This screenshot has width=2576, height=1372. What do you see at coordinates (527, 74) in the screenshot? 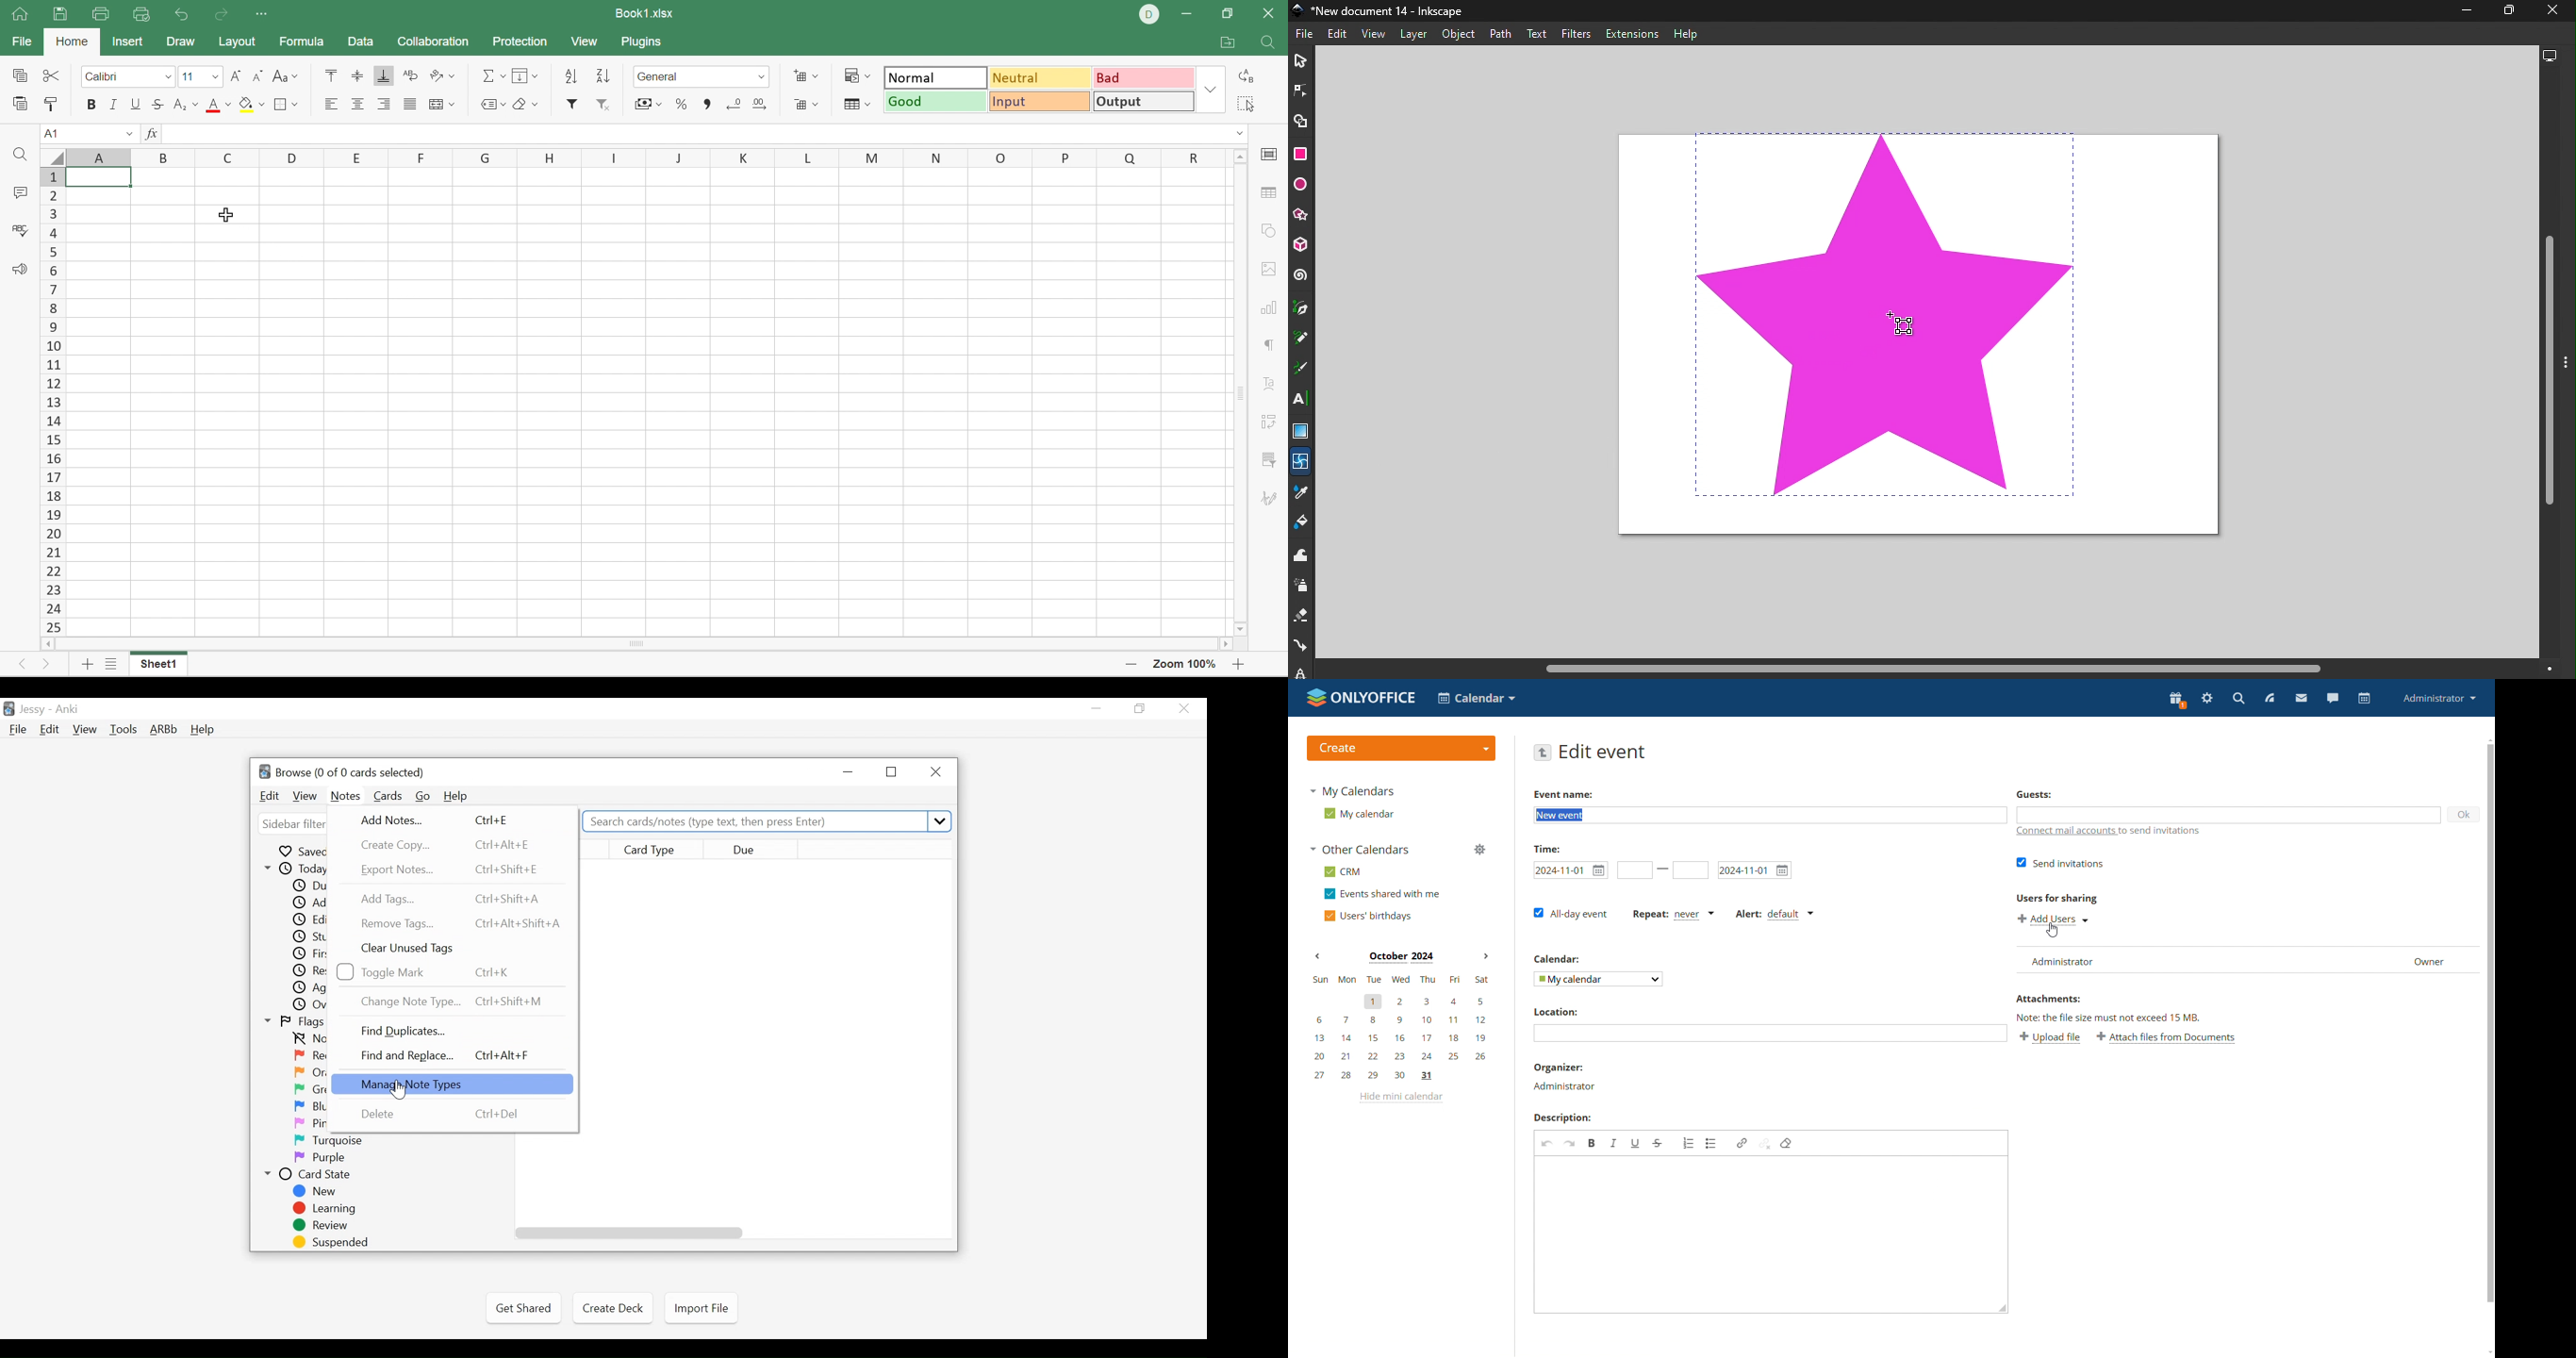
I see `Fill` at bounding box center [527, 74].